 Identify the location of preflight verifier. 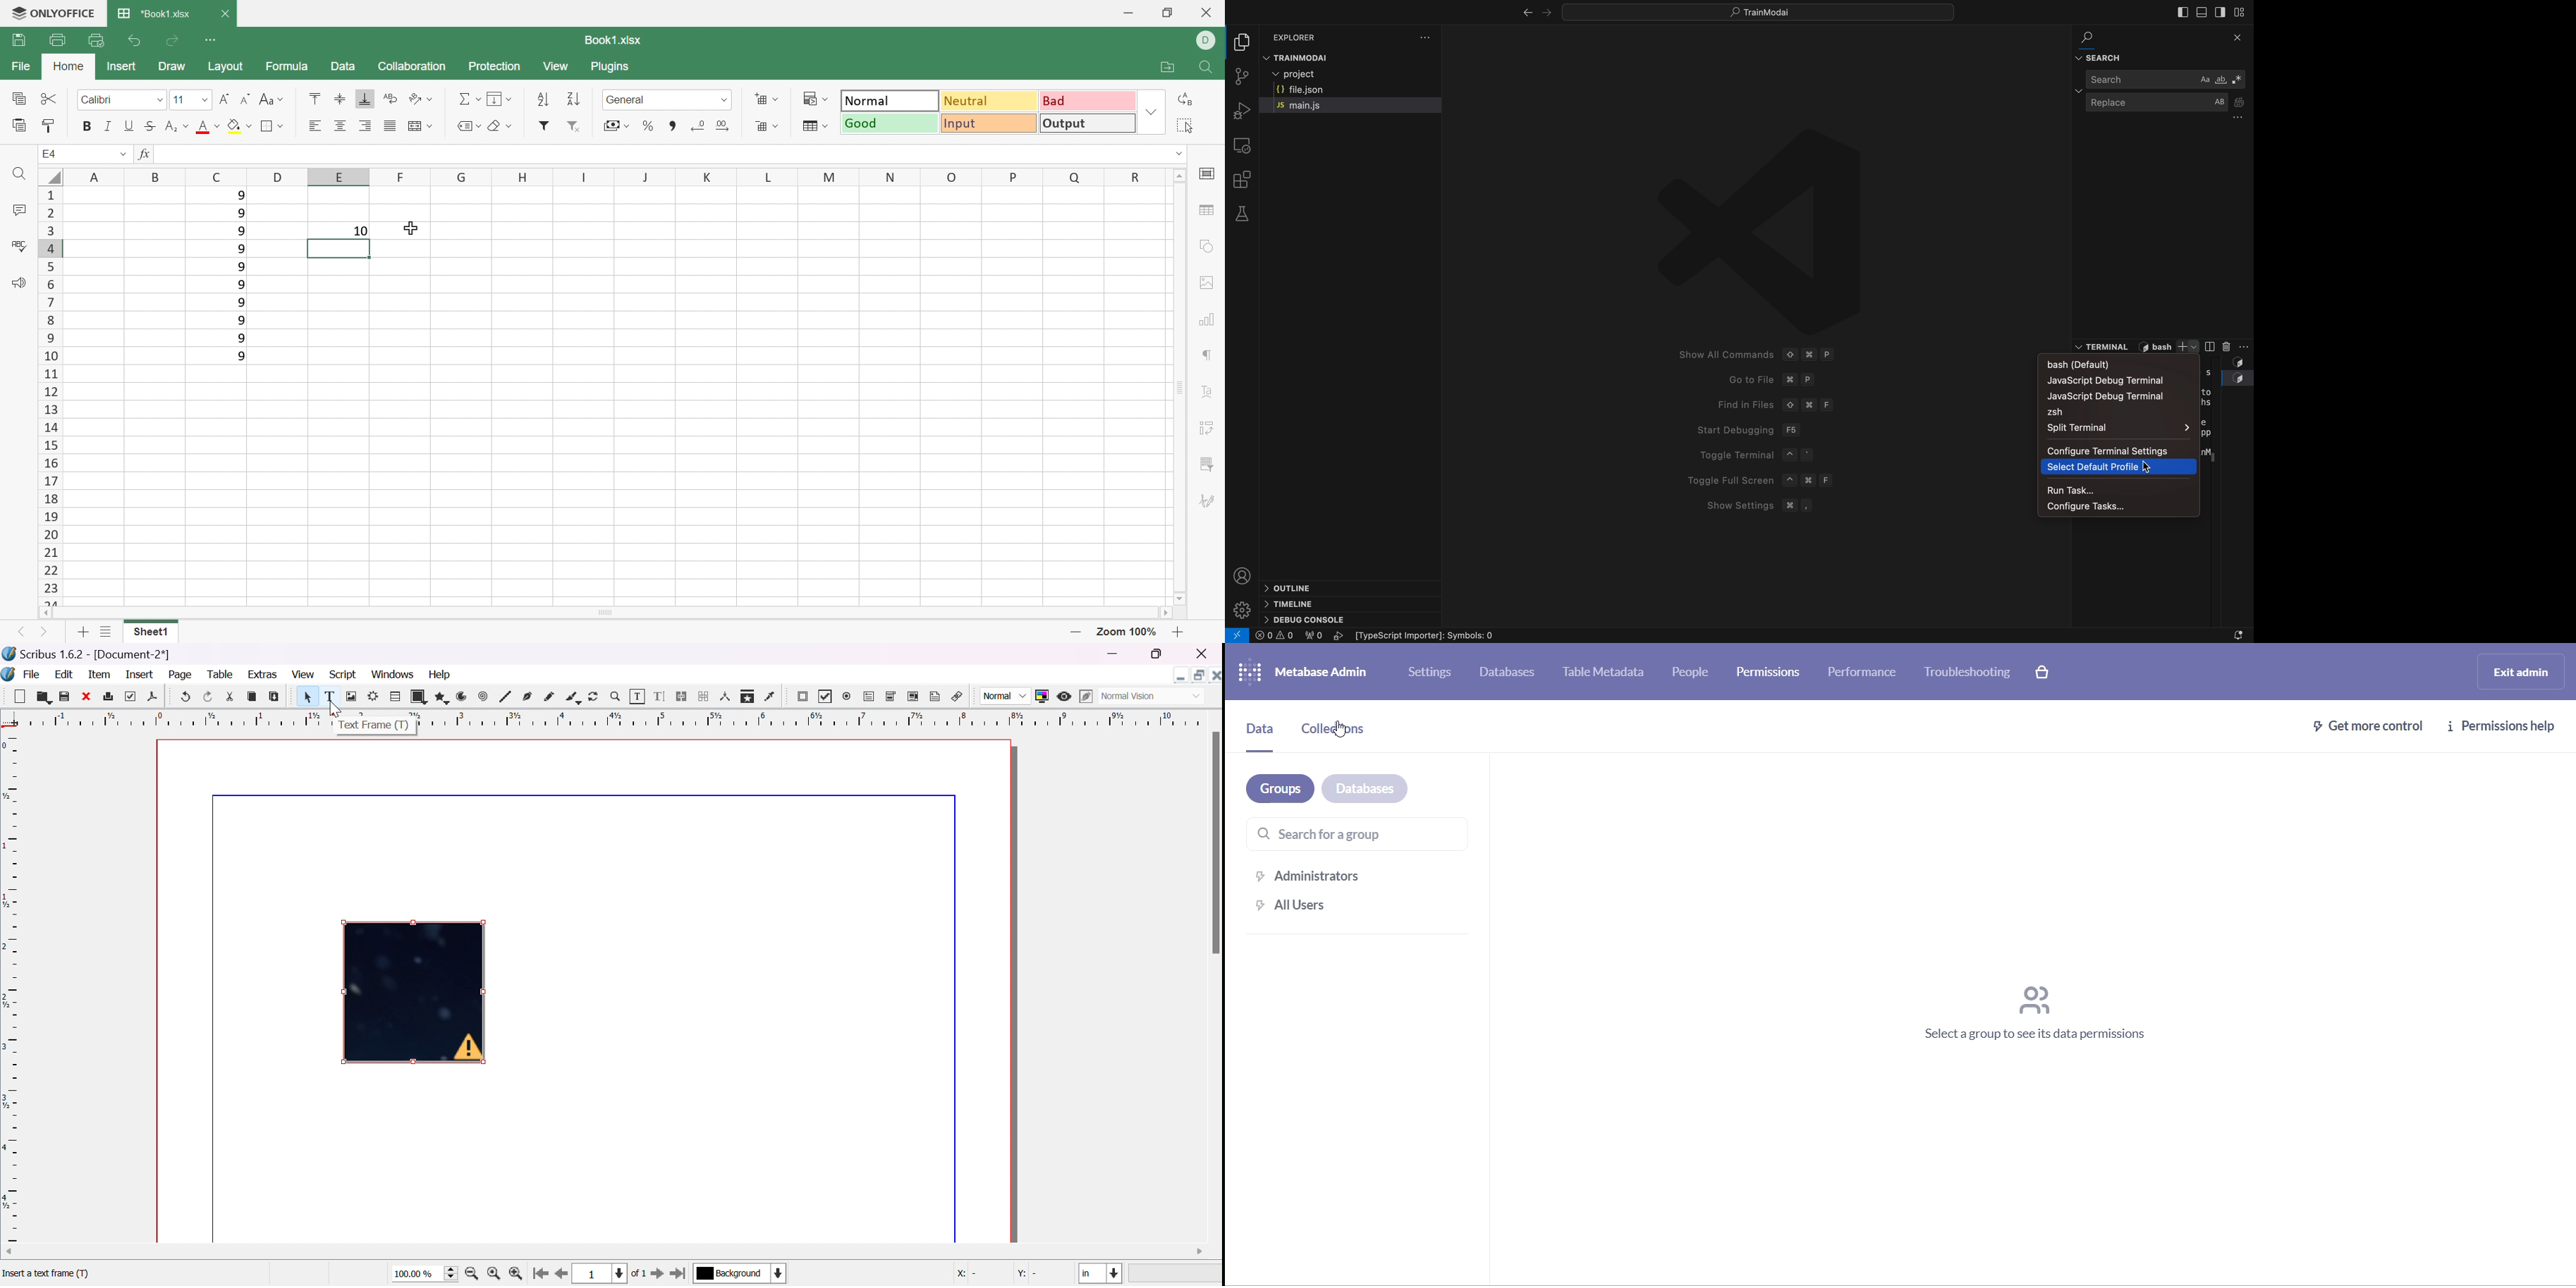
(132, 697).